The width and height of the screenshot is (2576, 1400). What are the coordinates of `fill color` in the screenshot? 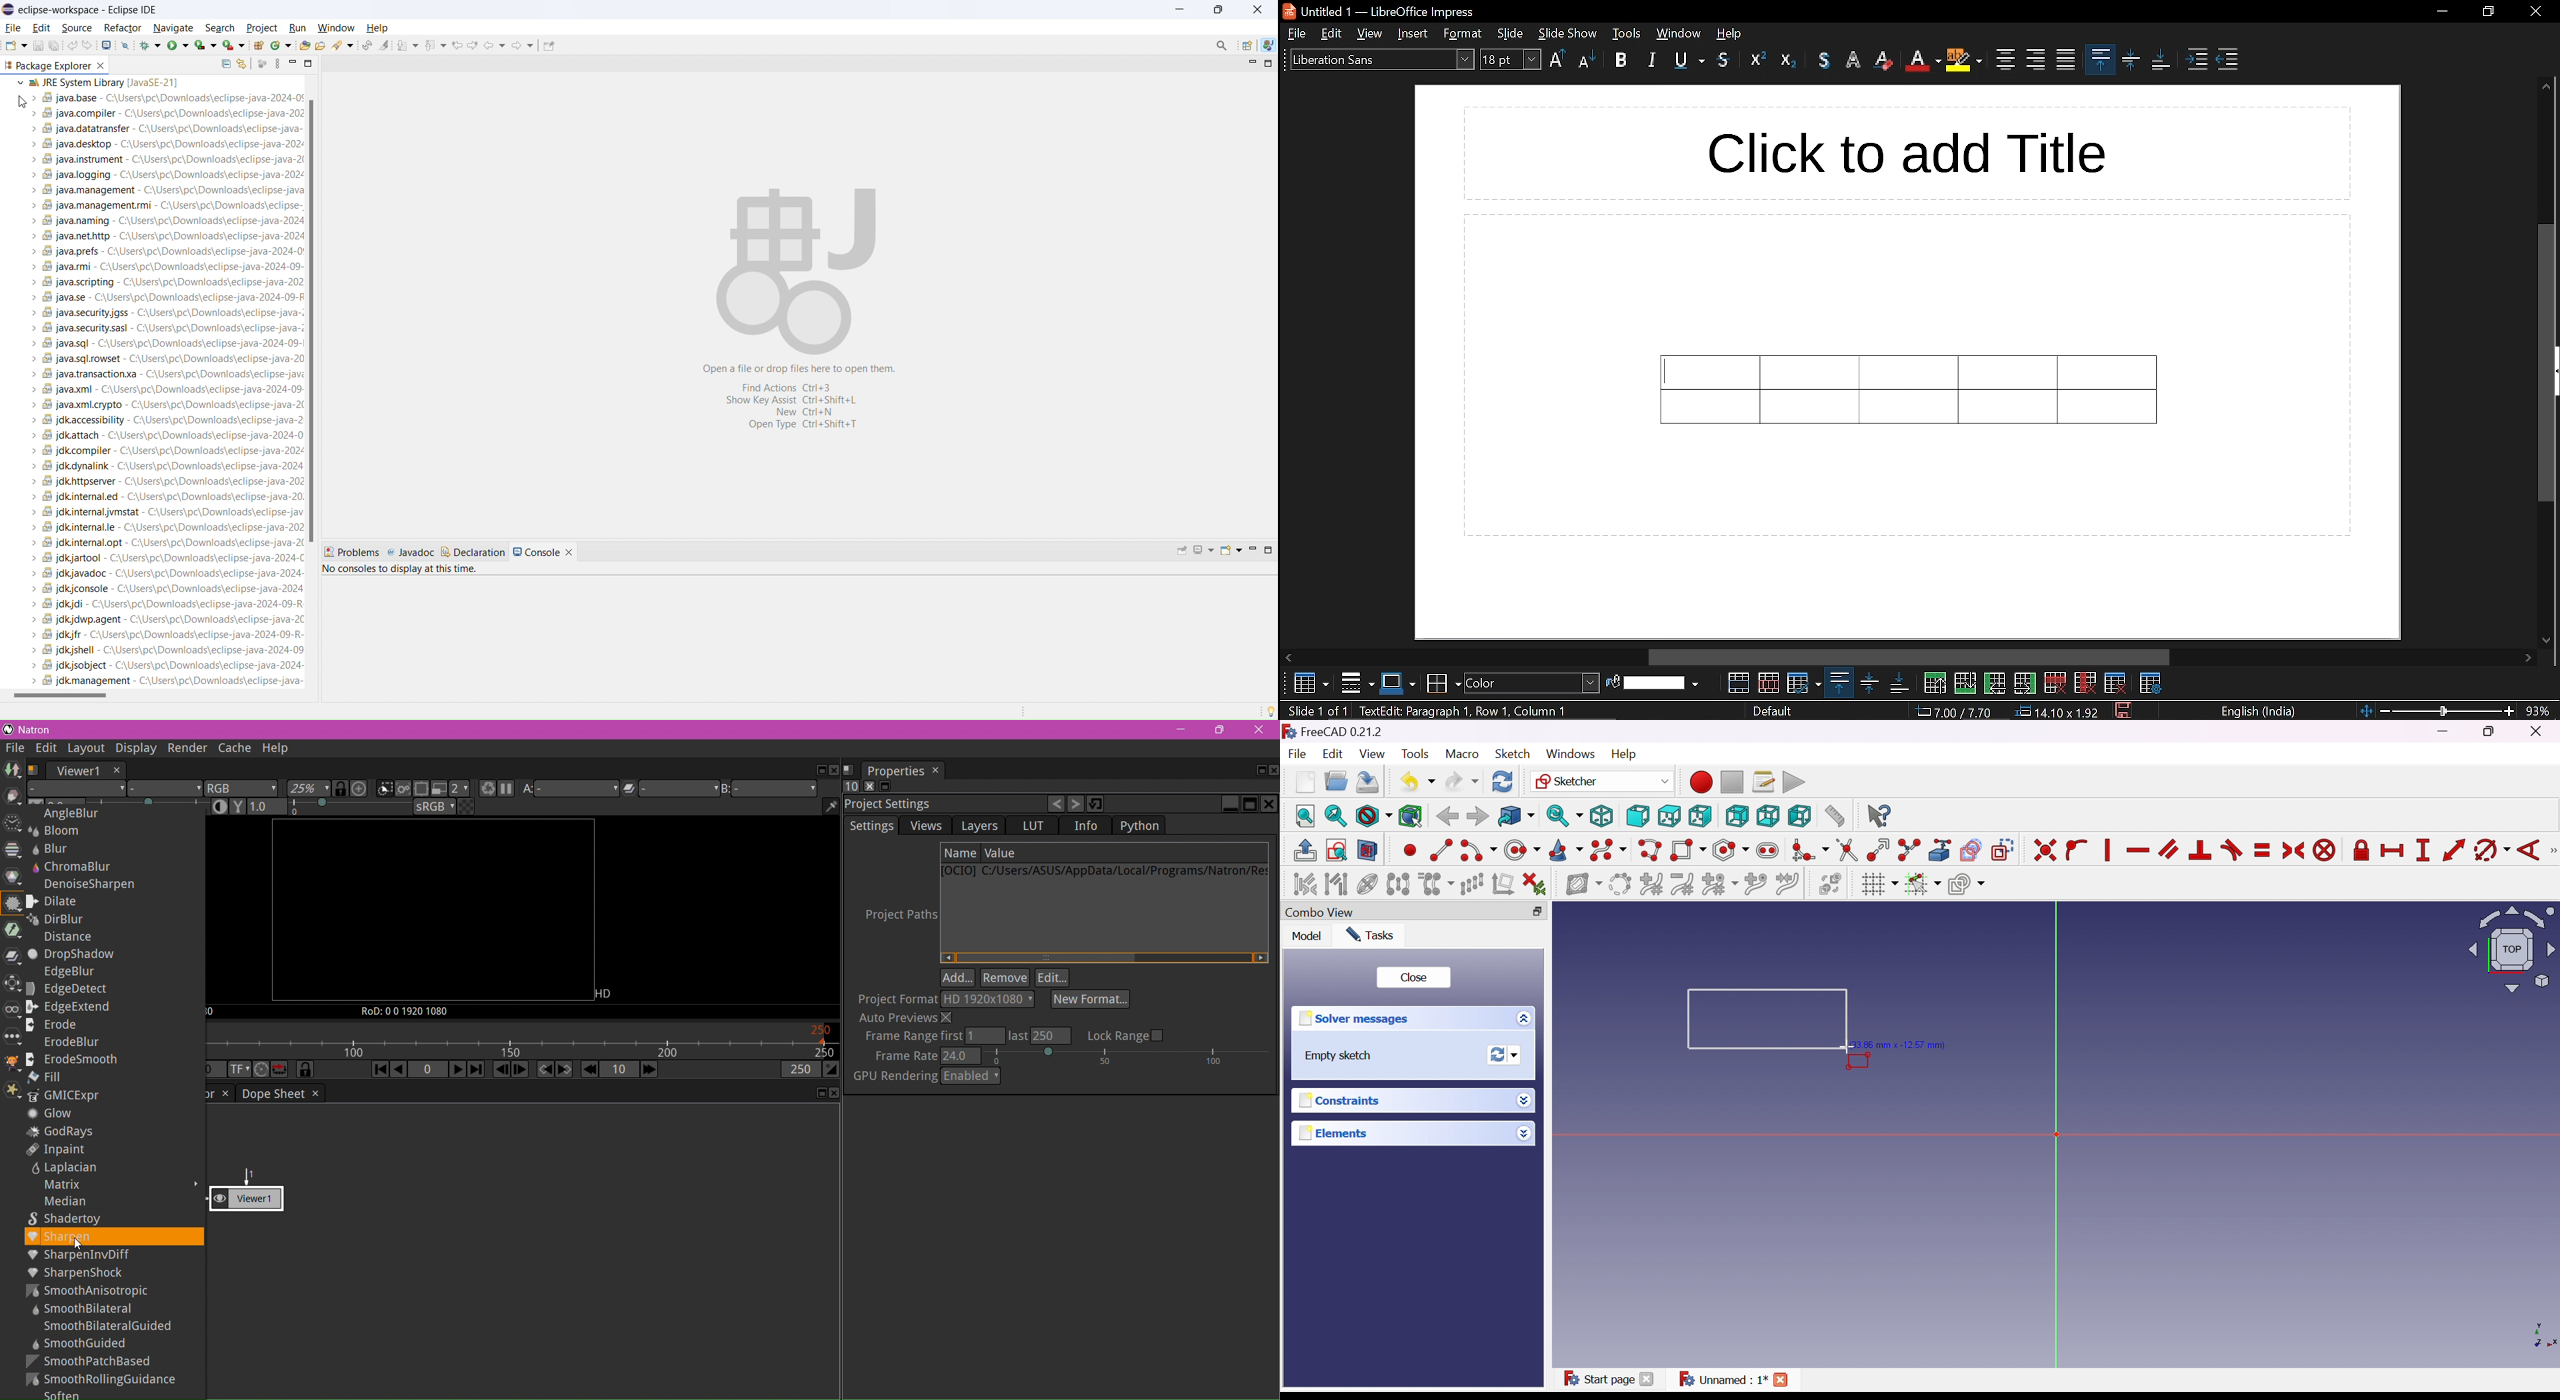 It's located at (1663, 683).